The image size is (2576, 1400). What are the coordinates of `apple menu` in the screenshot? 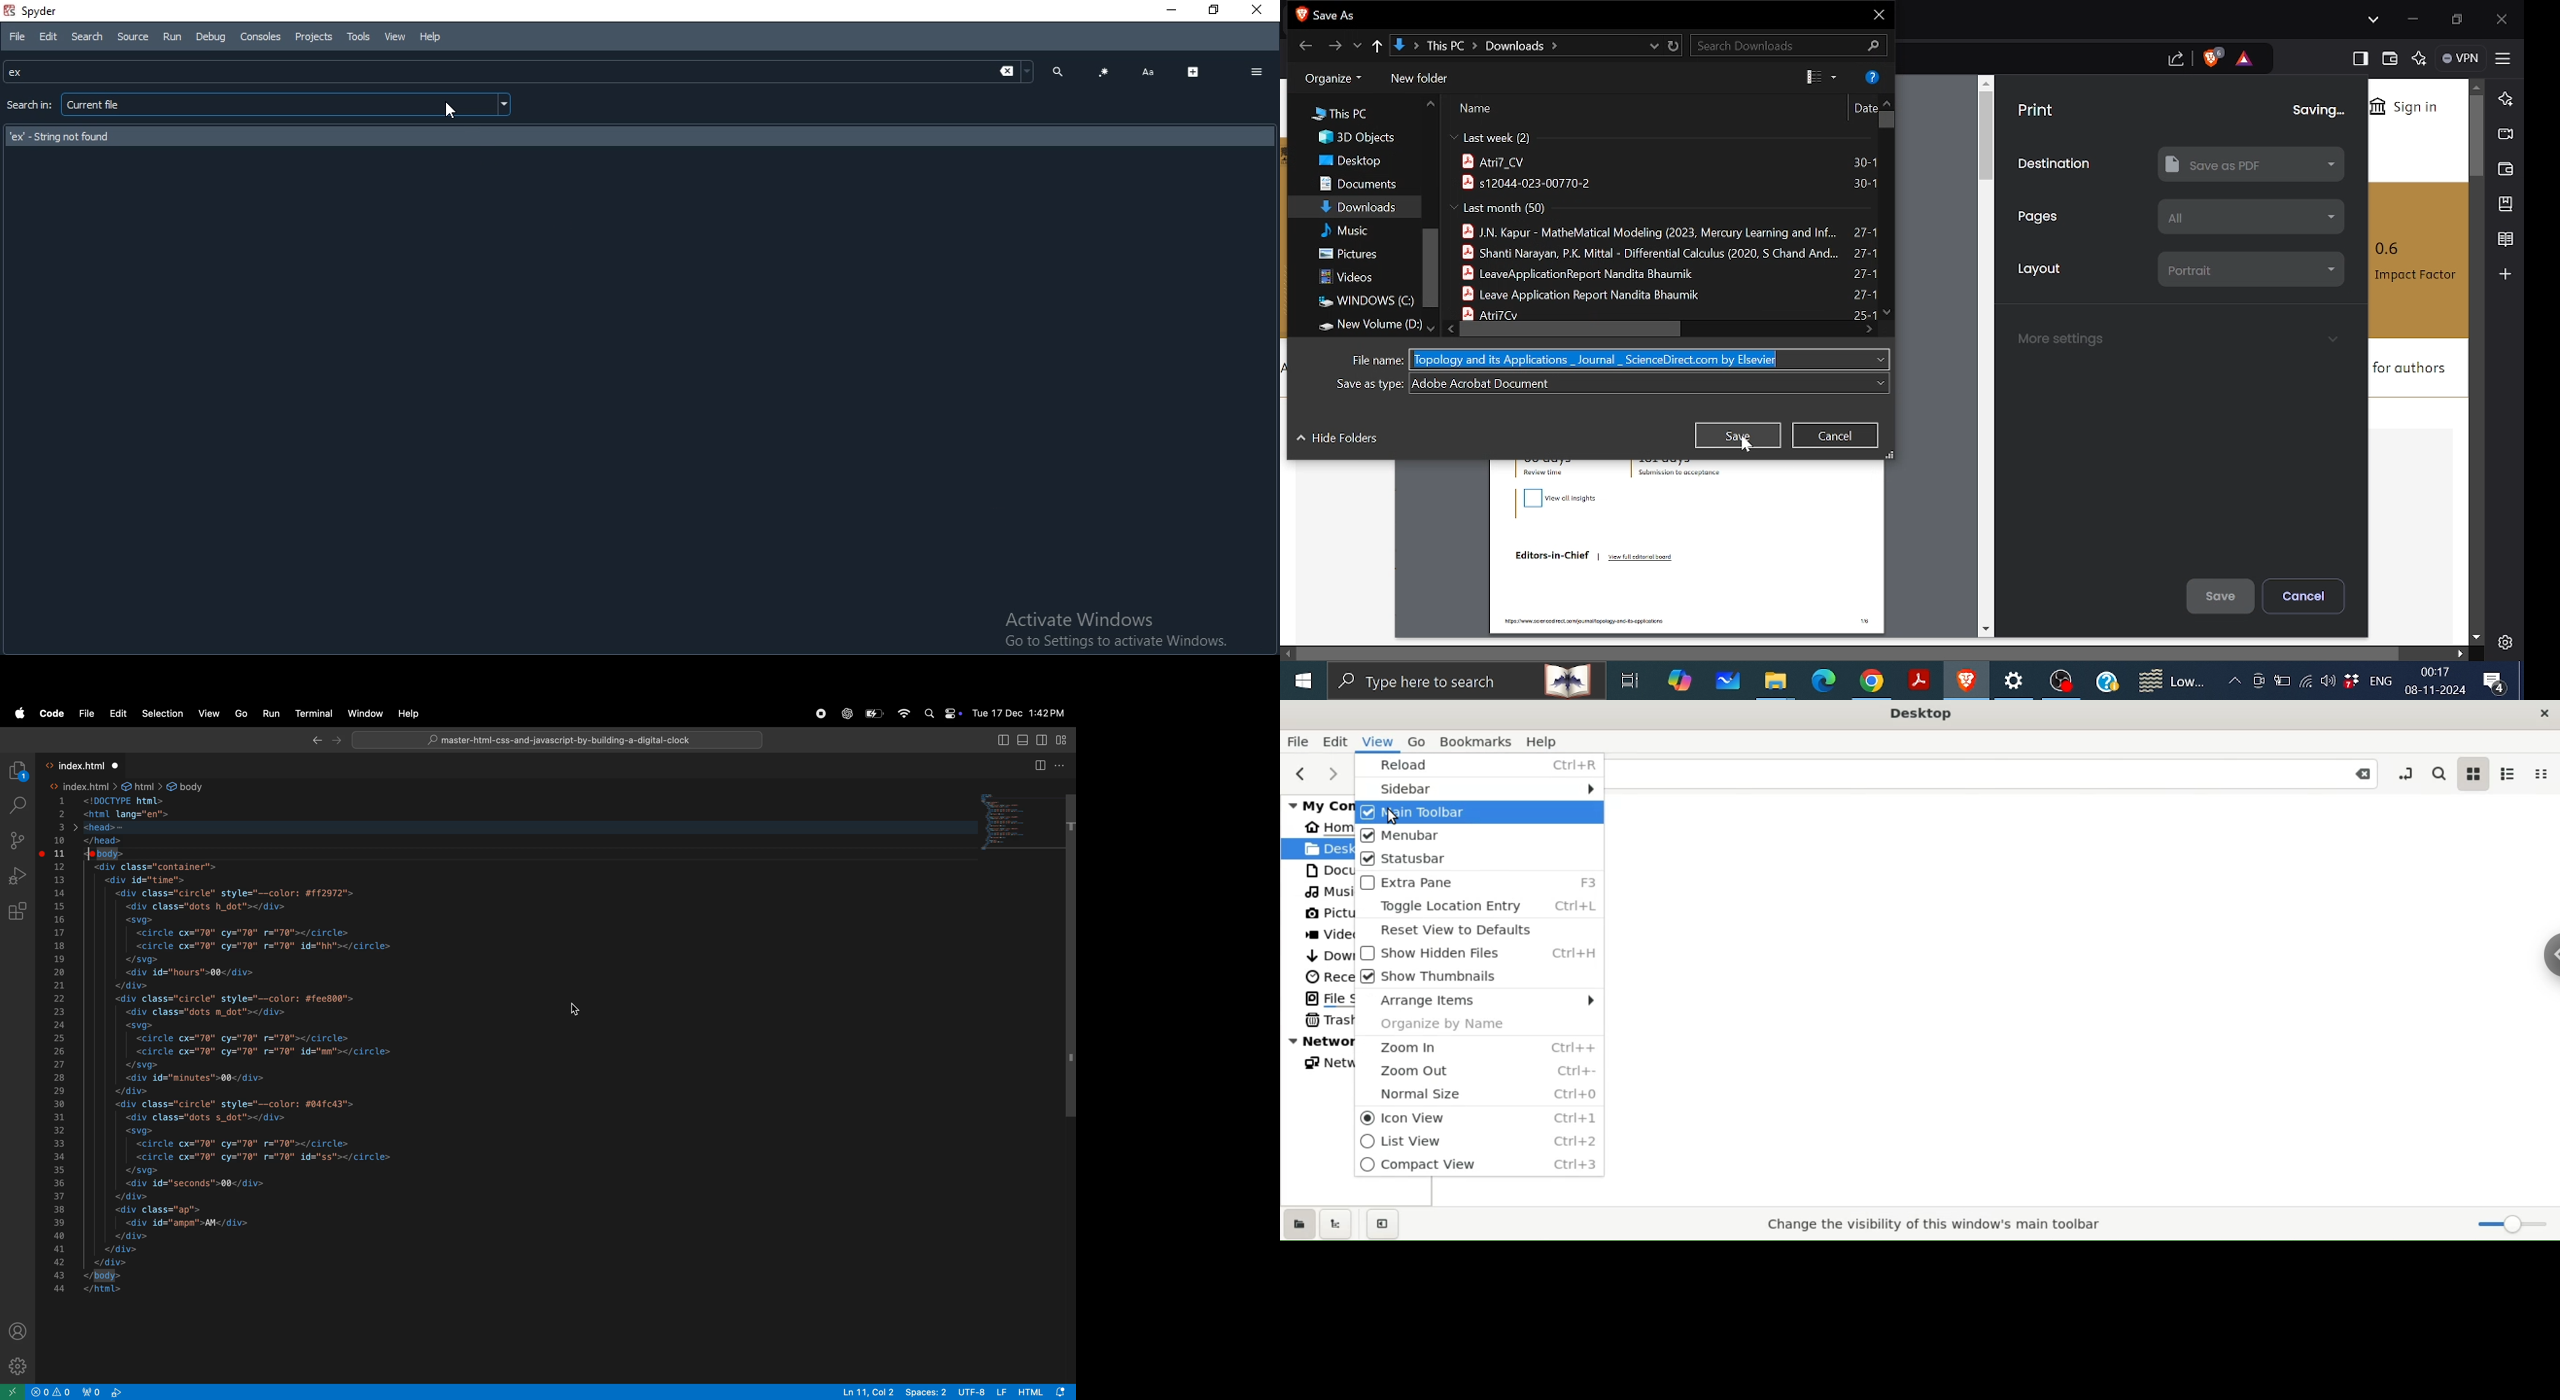 It's located at (21, 714).